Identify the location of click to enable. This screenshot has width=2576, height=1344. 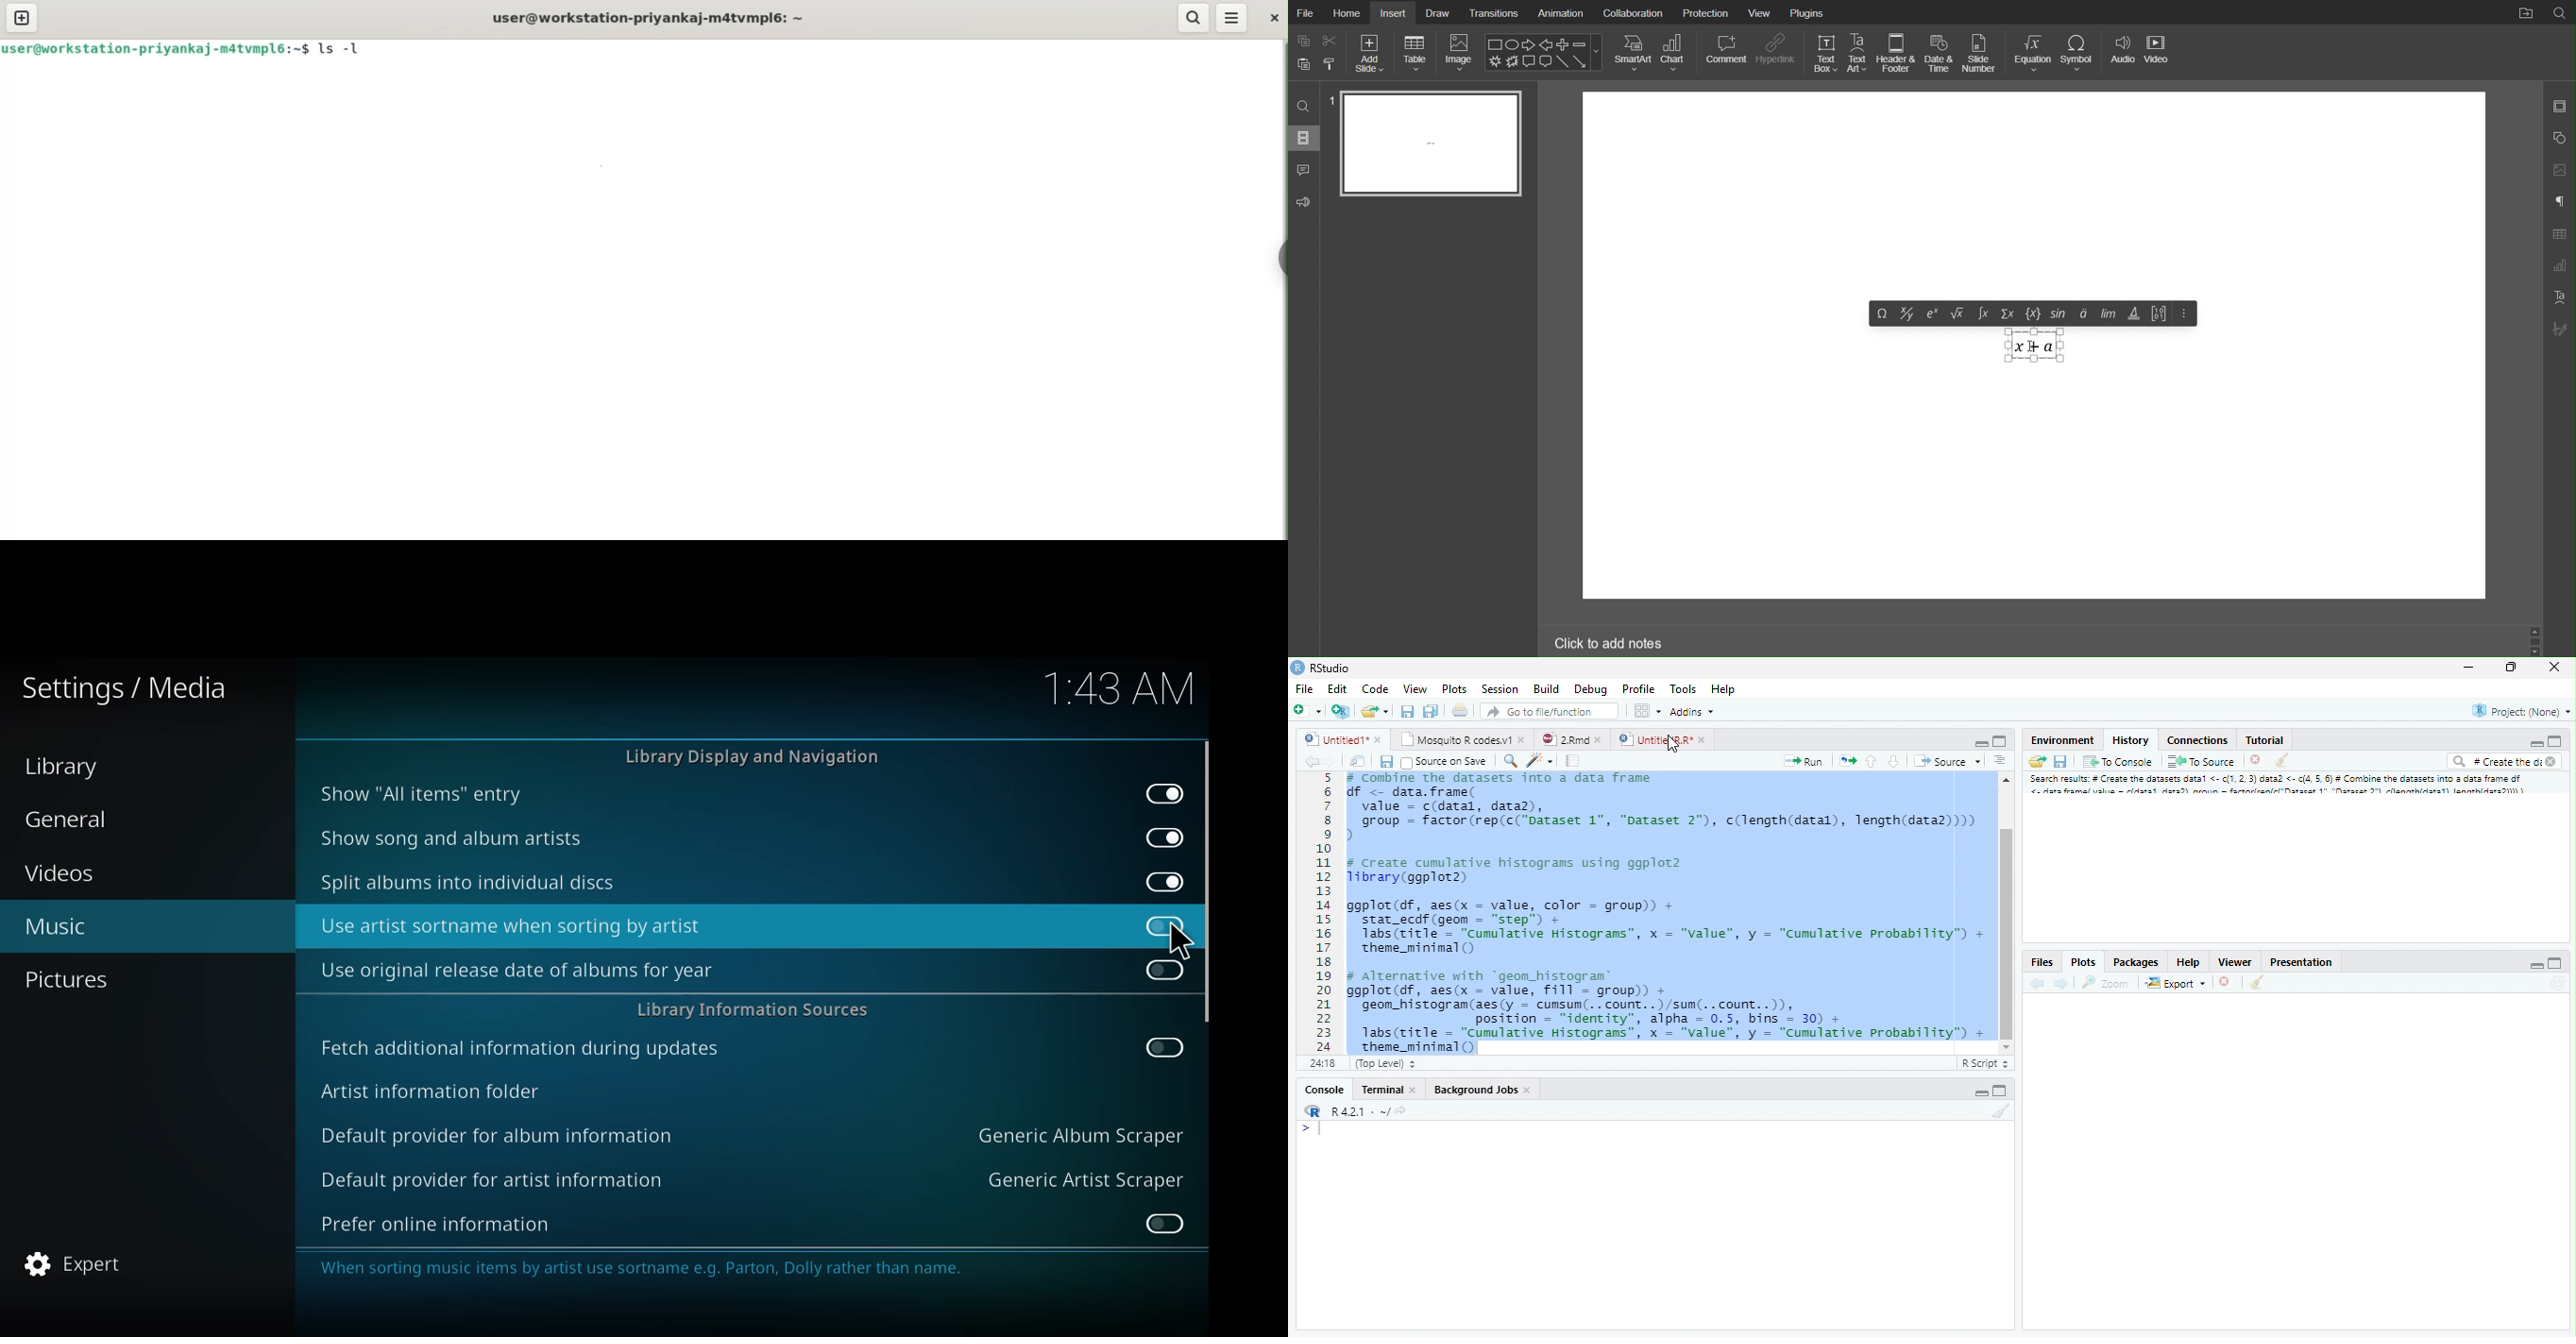
(1162, 924).